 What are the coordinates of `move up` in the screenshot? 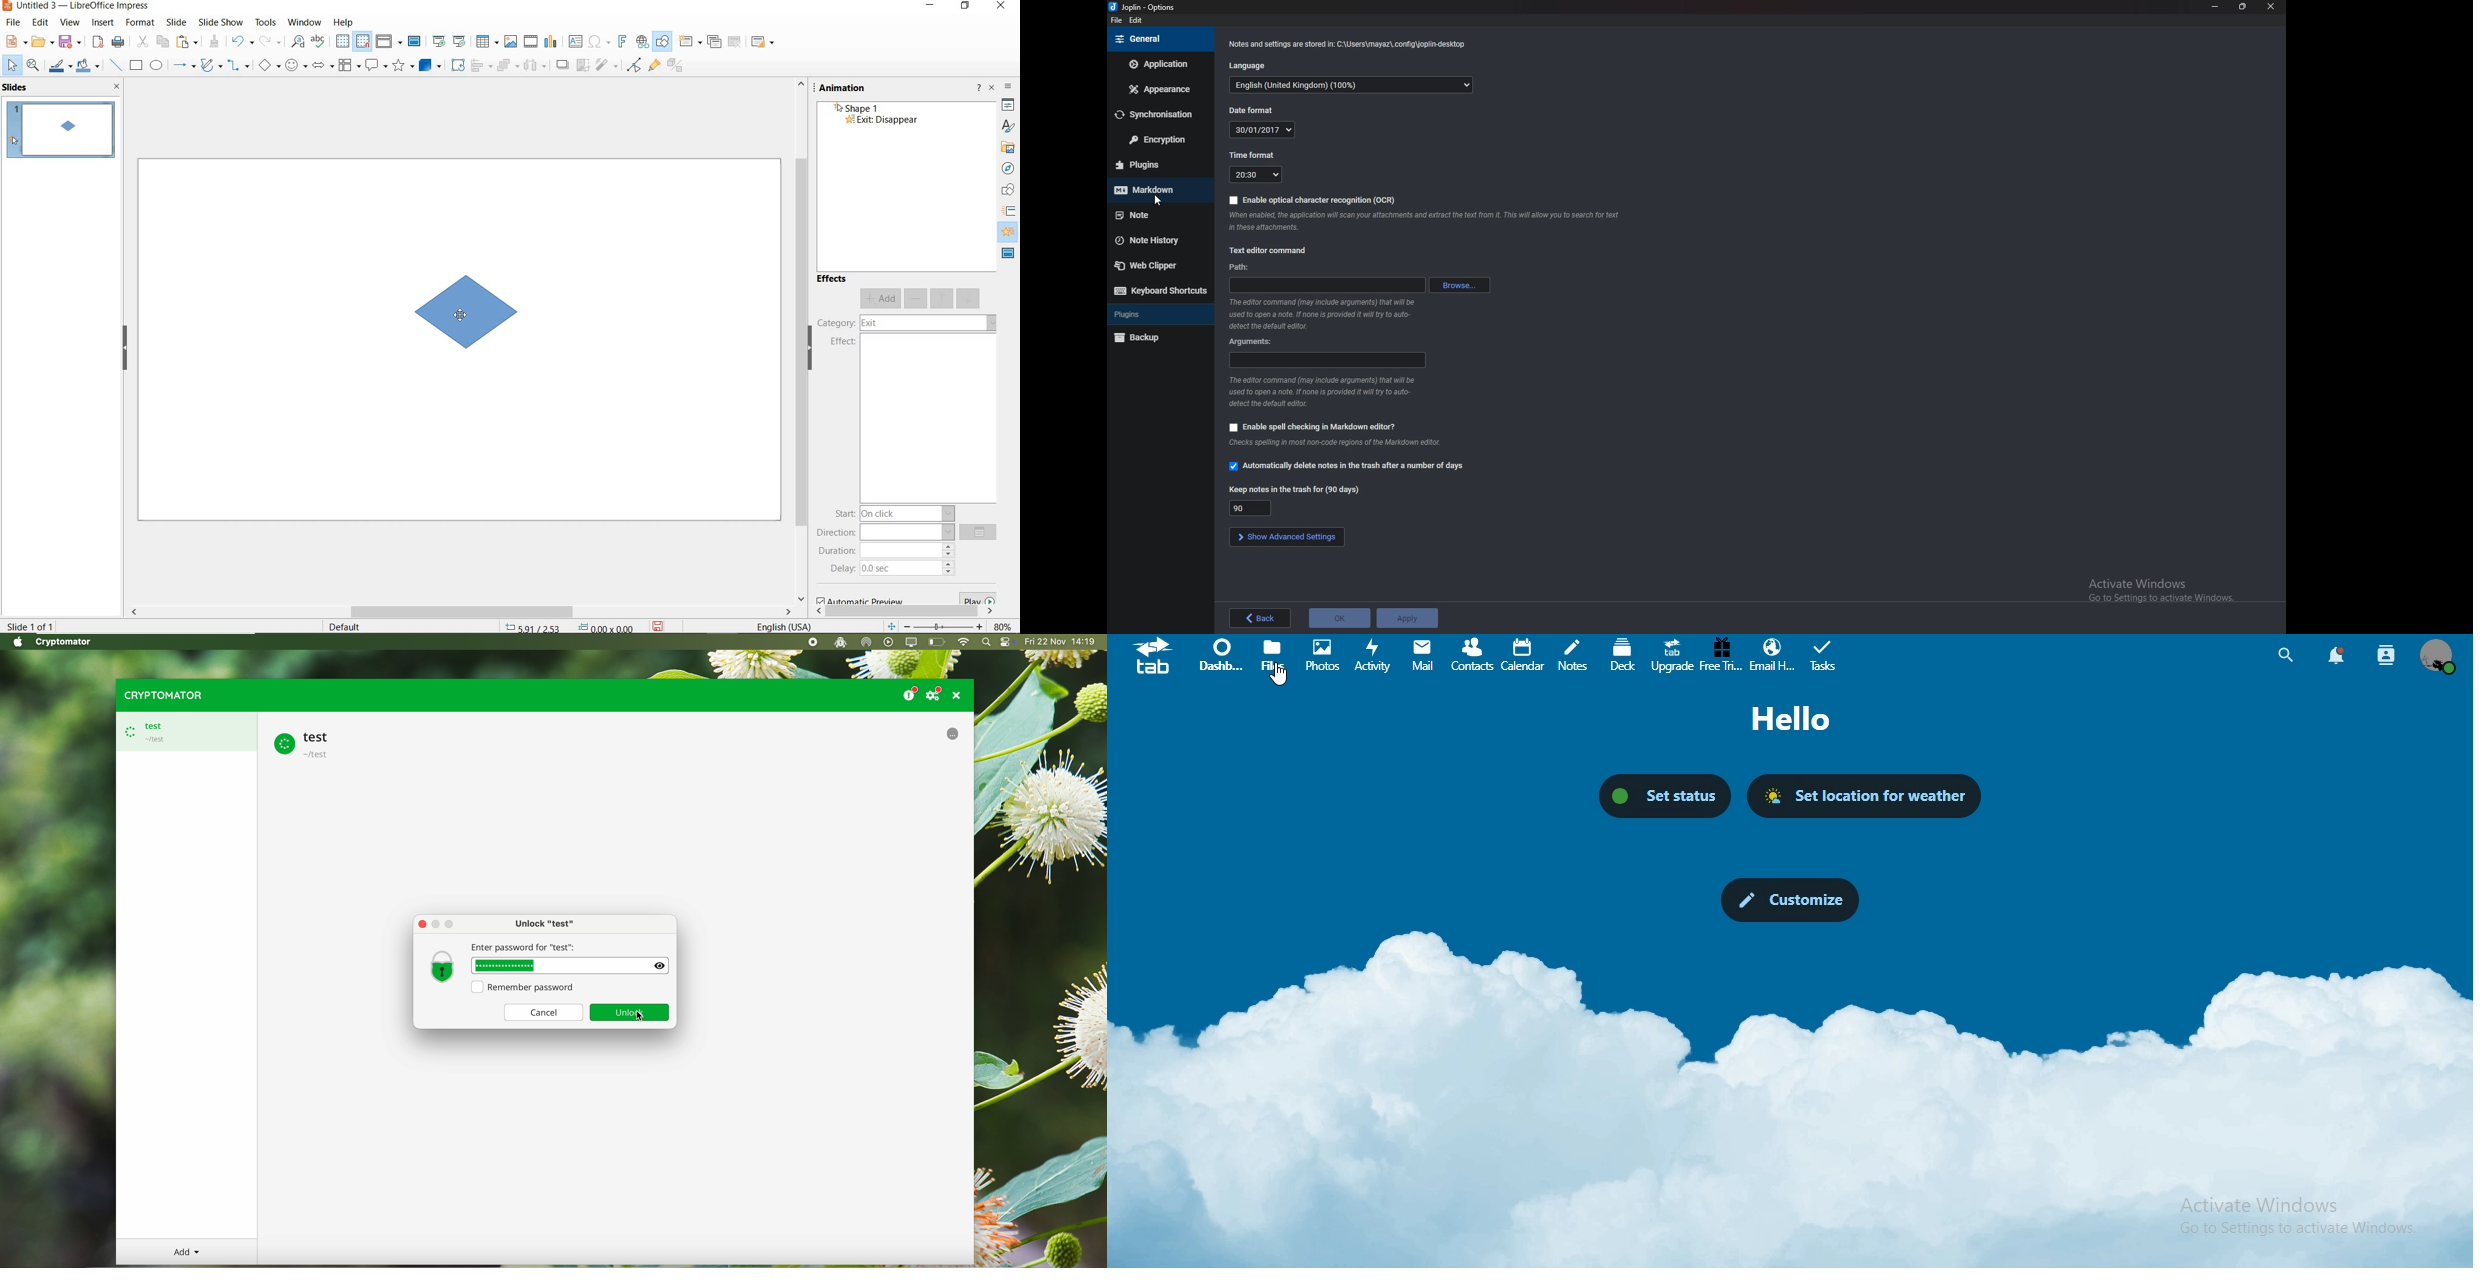 It's located at (942, 299).